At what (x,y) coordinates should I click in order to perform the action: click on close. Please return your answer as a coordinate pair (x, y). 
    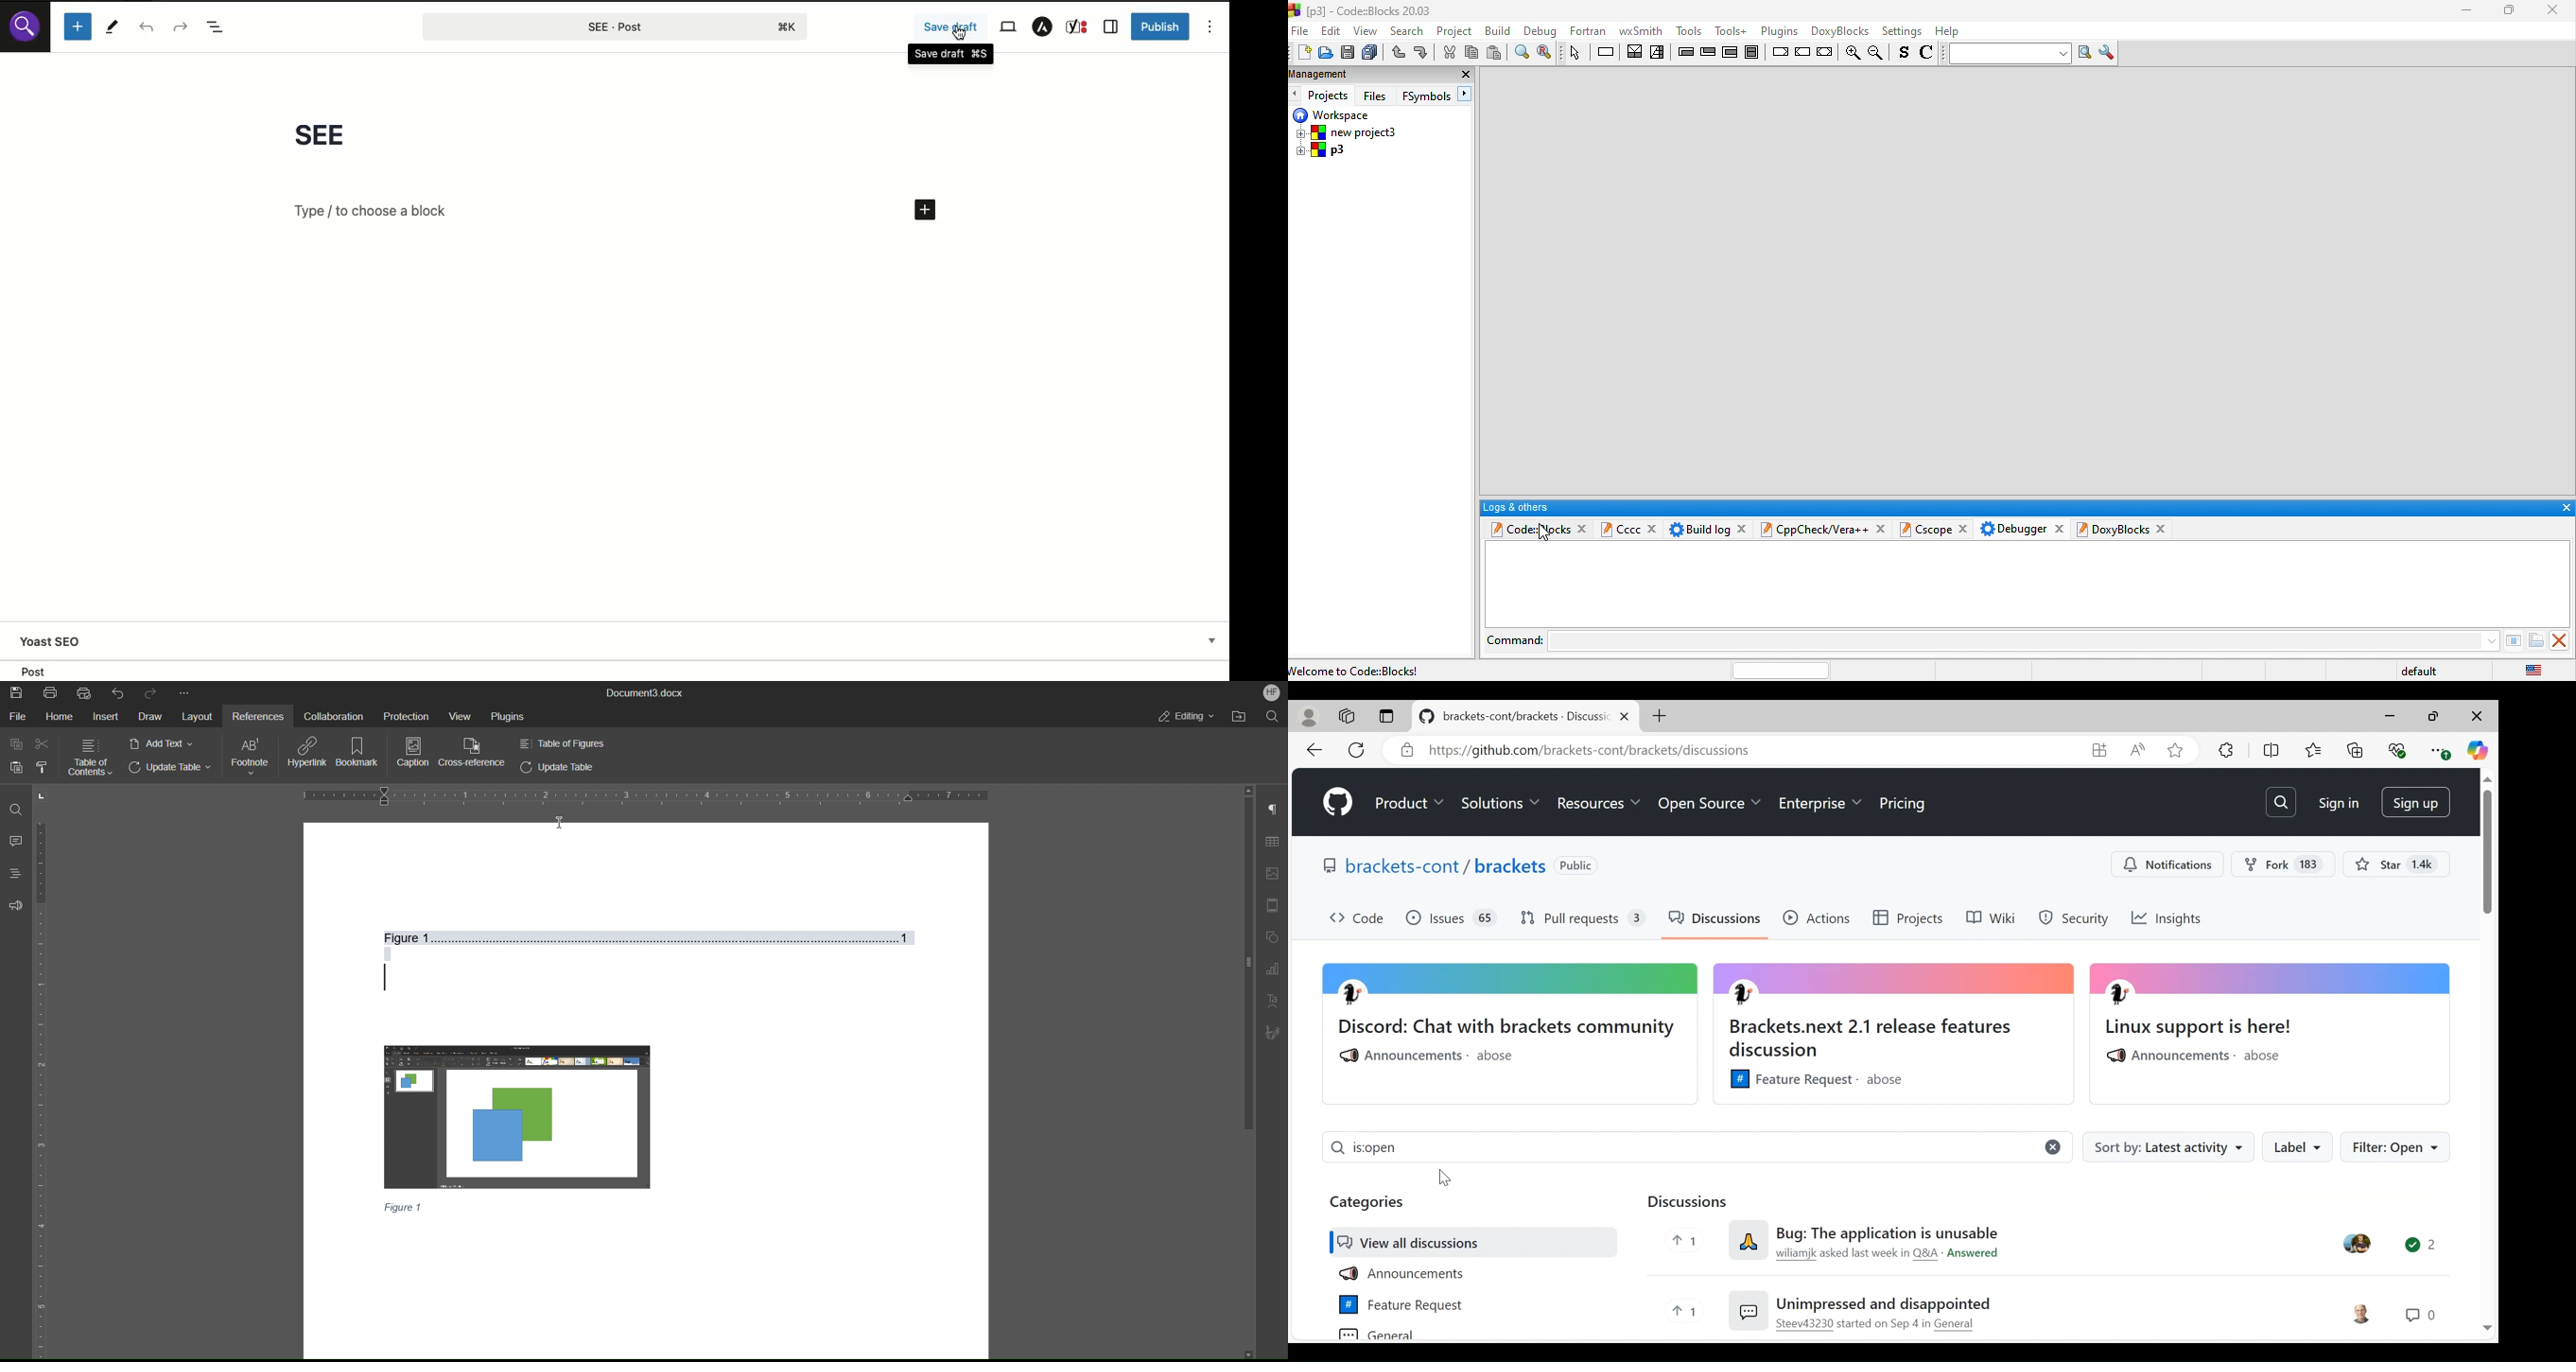
    Looking at the image, I should click on (1627, 714).